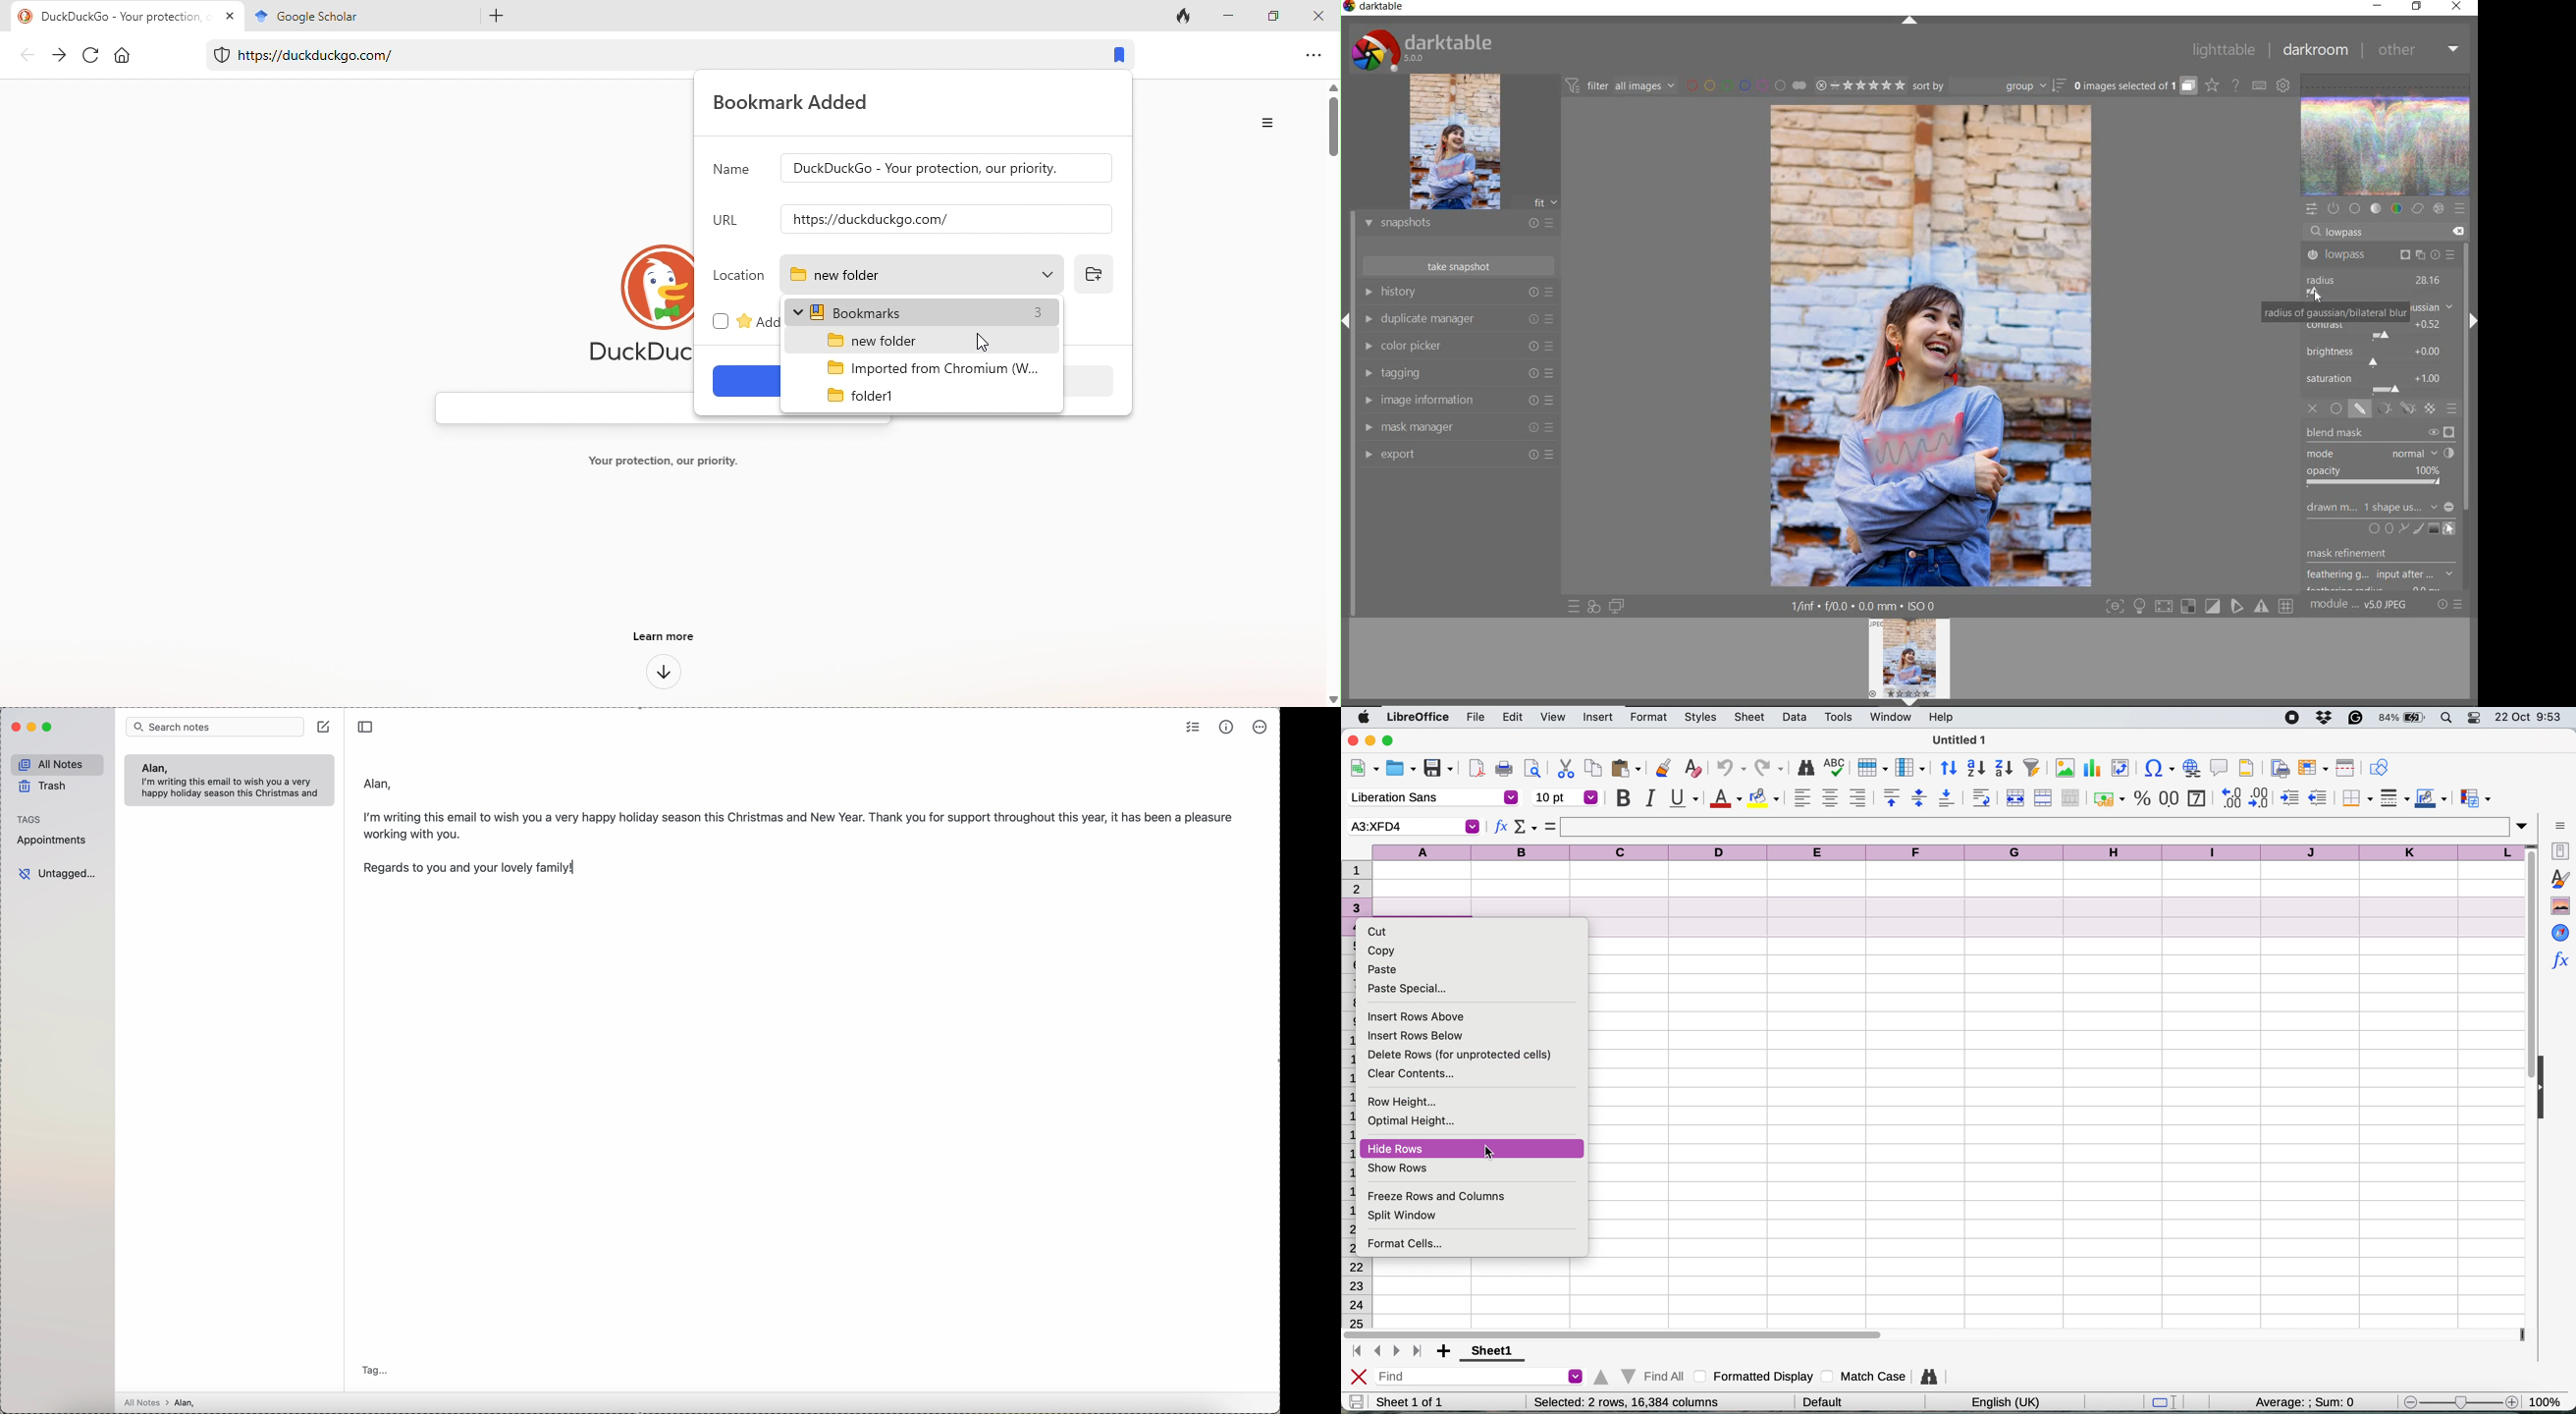 This screenshot has width=2576, height=1428. What do you see at coordinates (1917, 454) in the screenshot?
I see `Applied painterly effect using blur and contrast.` at bounding box center [1917, 454].